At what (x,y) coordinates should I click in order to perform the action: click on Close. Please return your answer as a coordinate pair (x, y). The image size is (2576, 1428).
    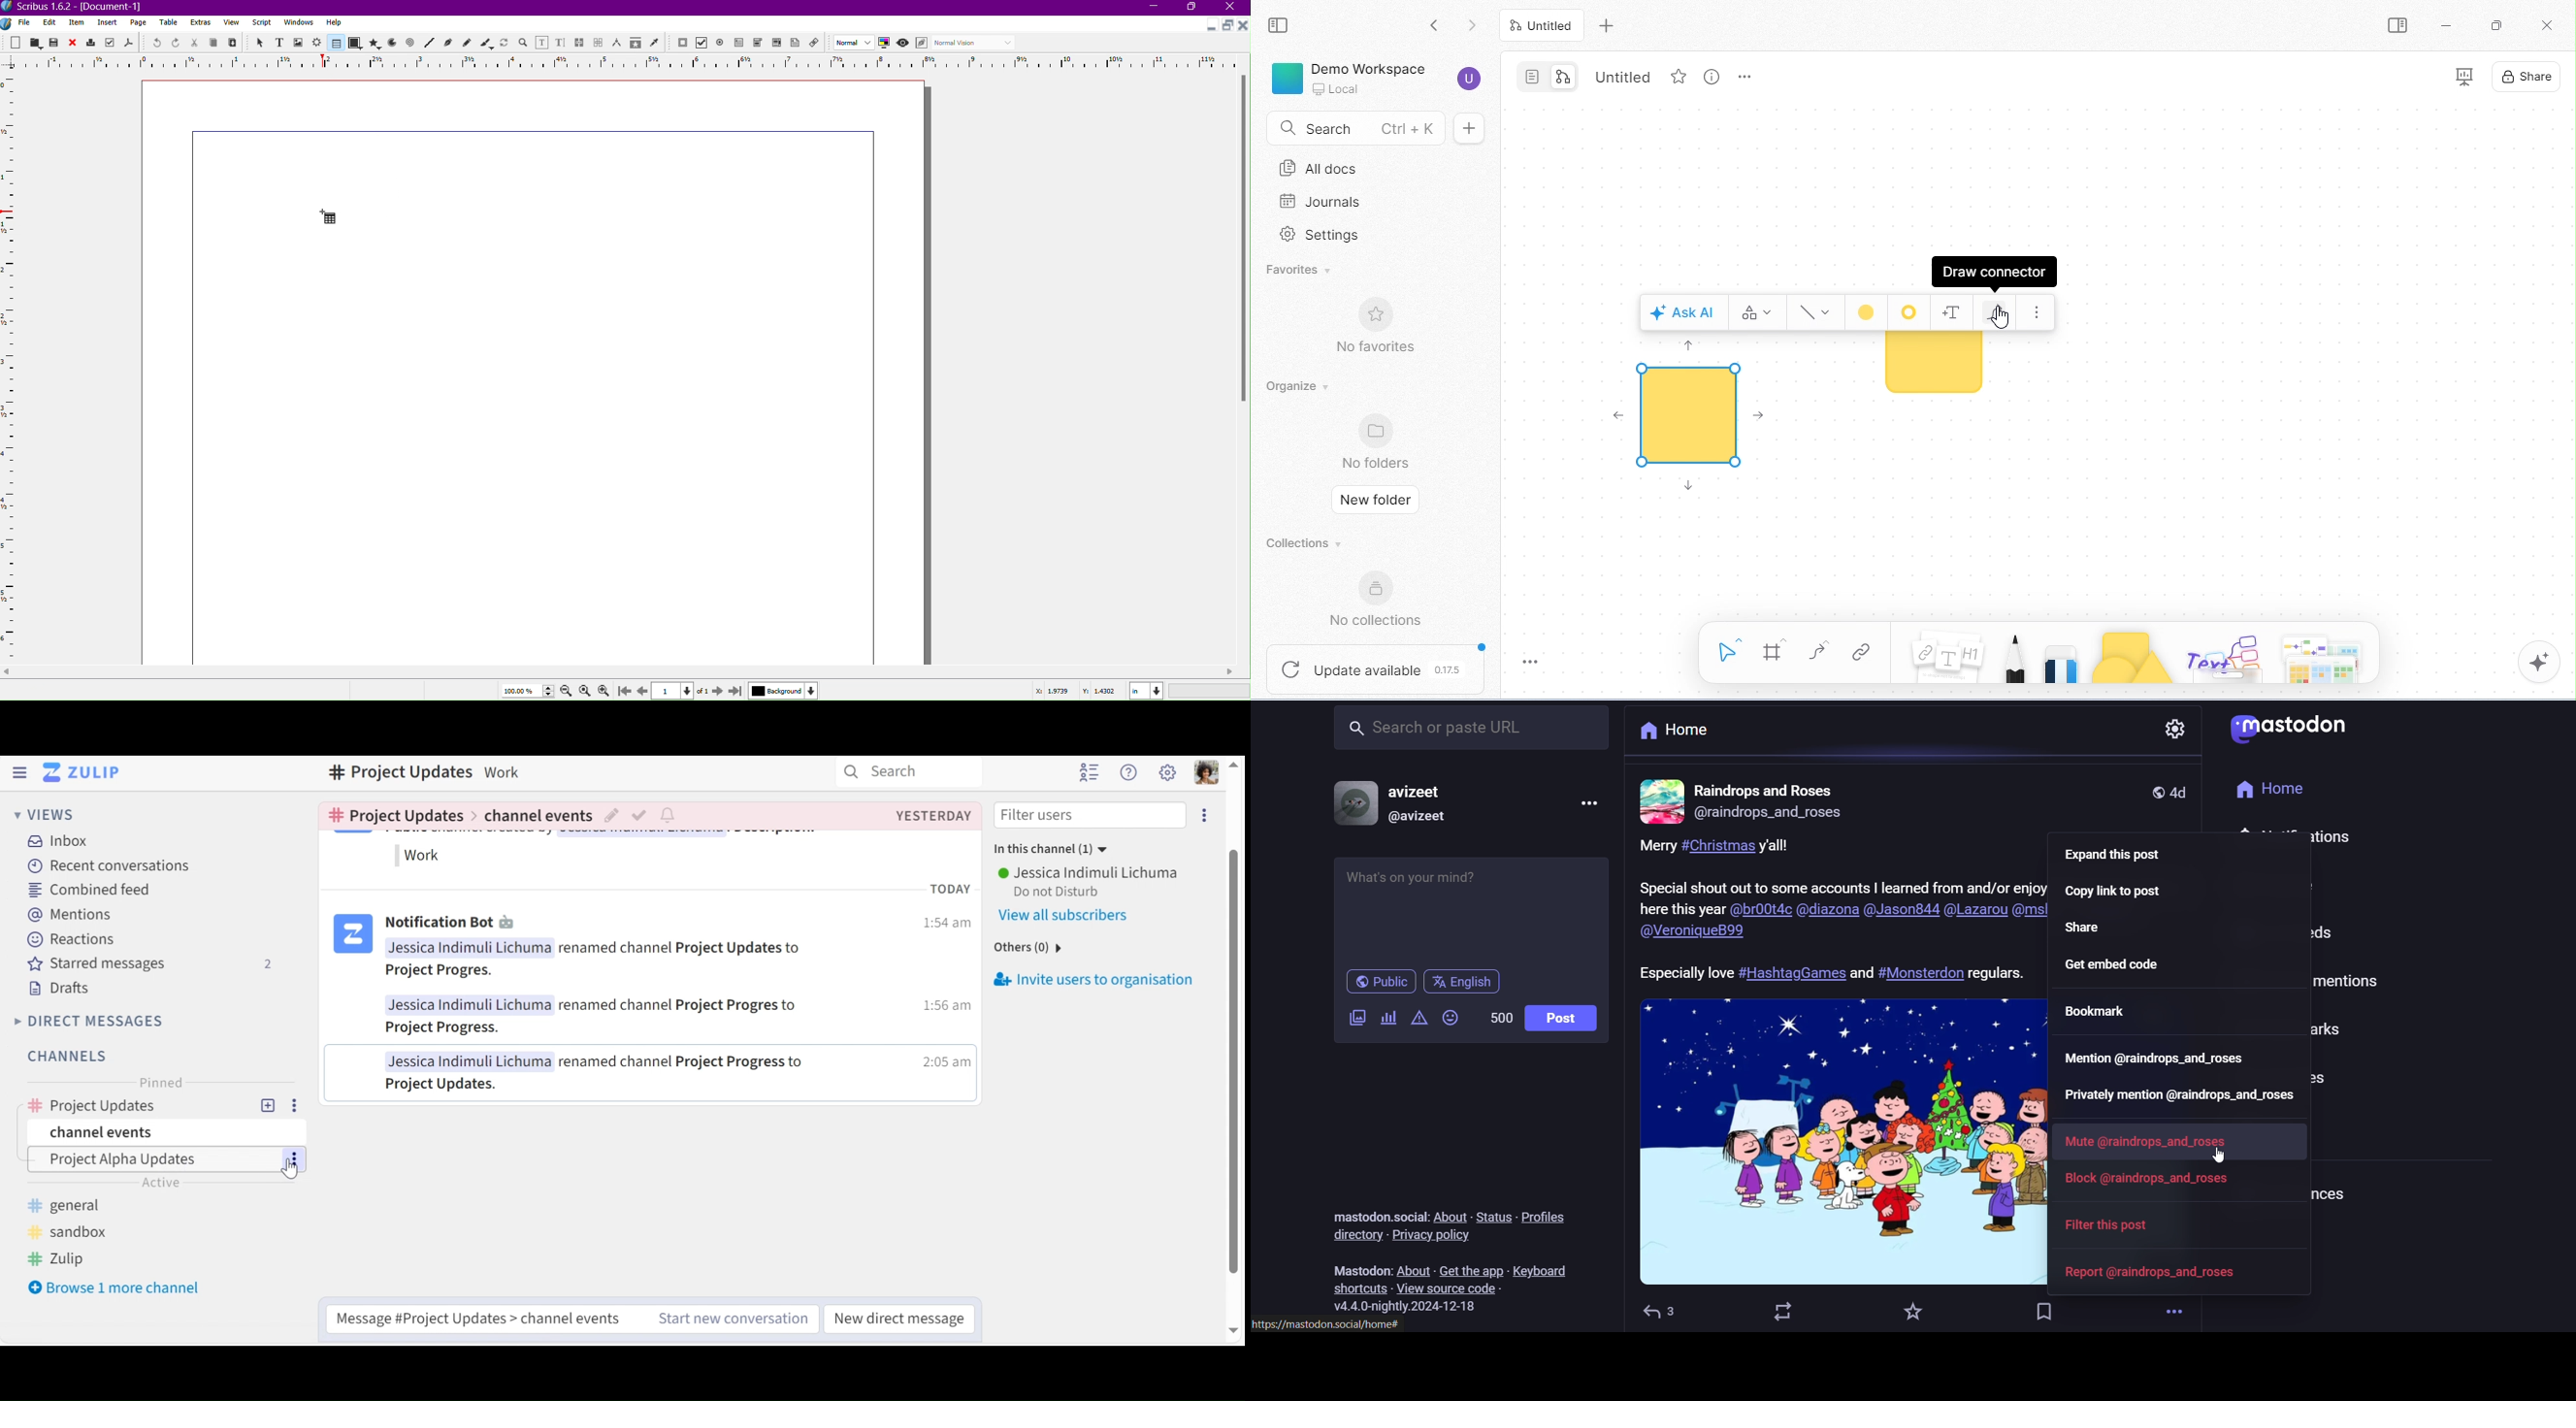
    Looking at the image, I should click on (1234, 8).